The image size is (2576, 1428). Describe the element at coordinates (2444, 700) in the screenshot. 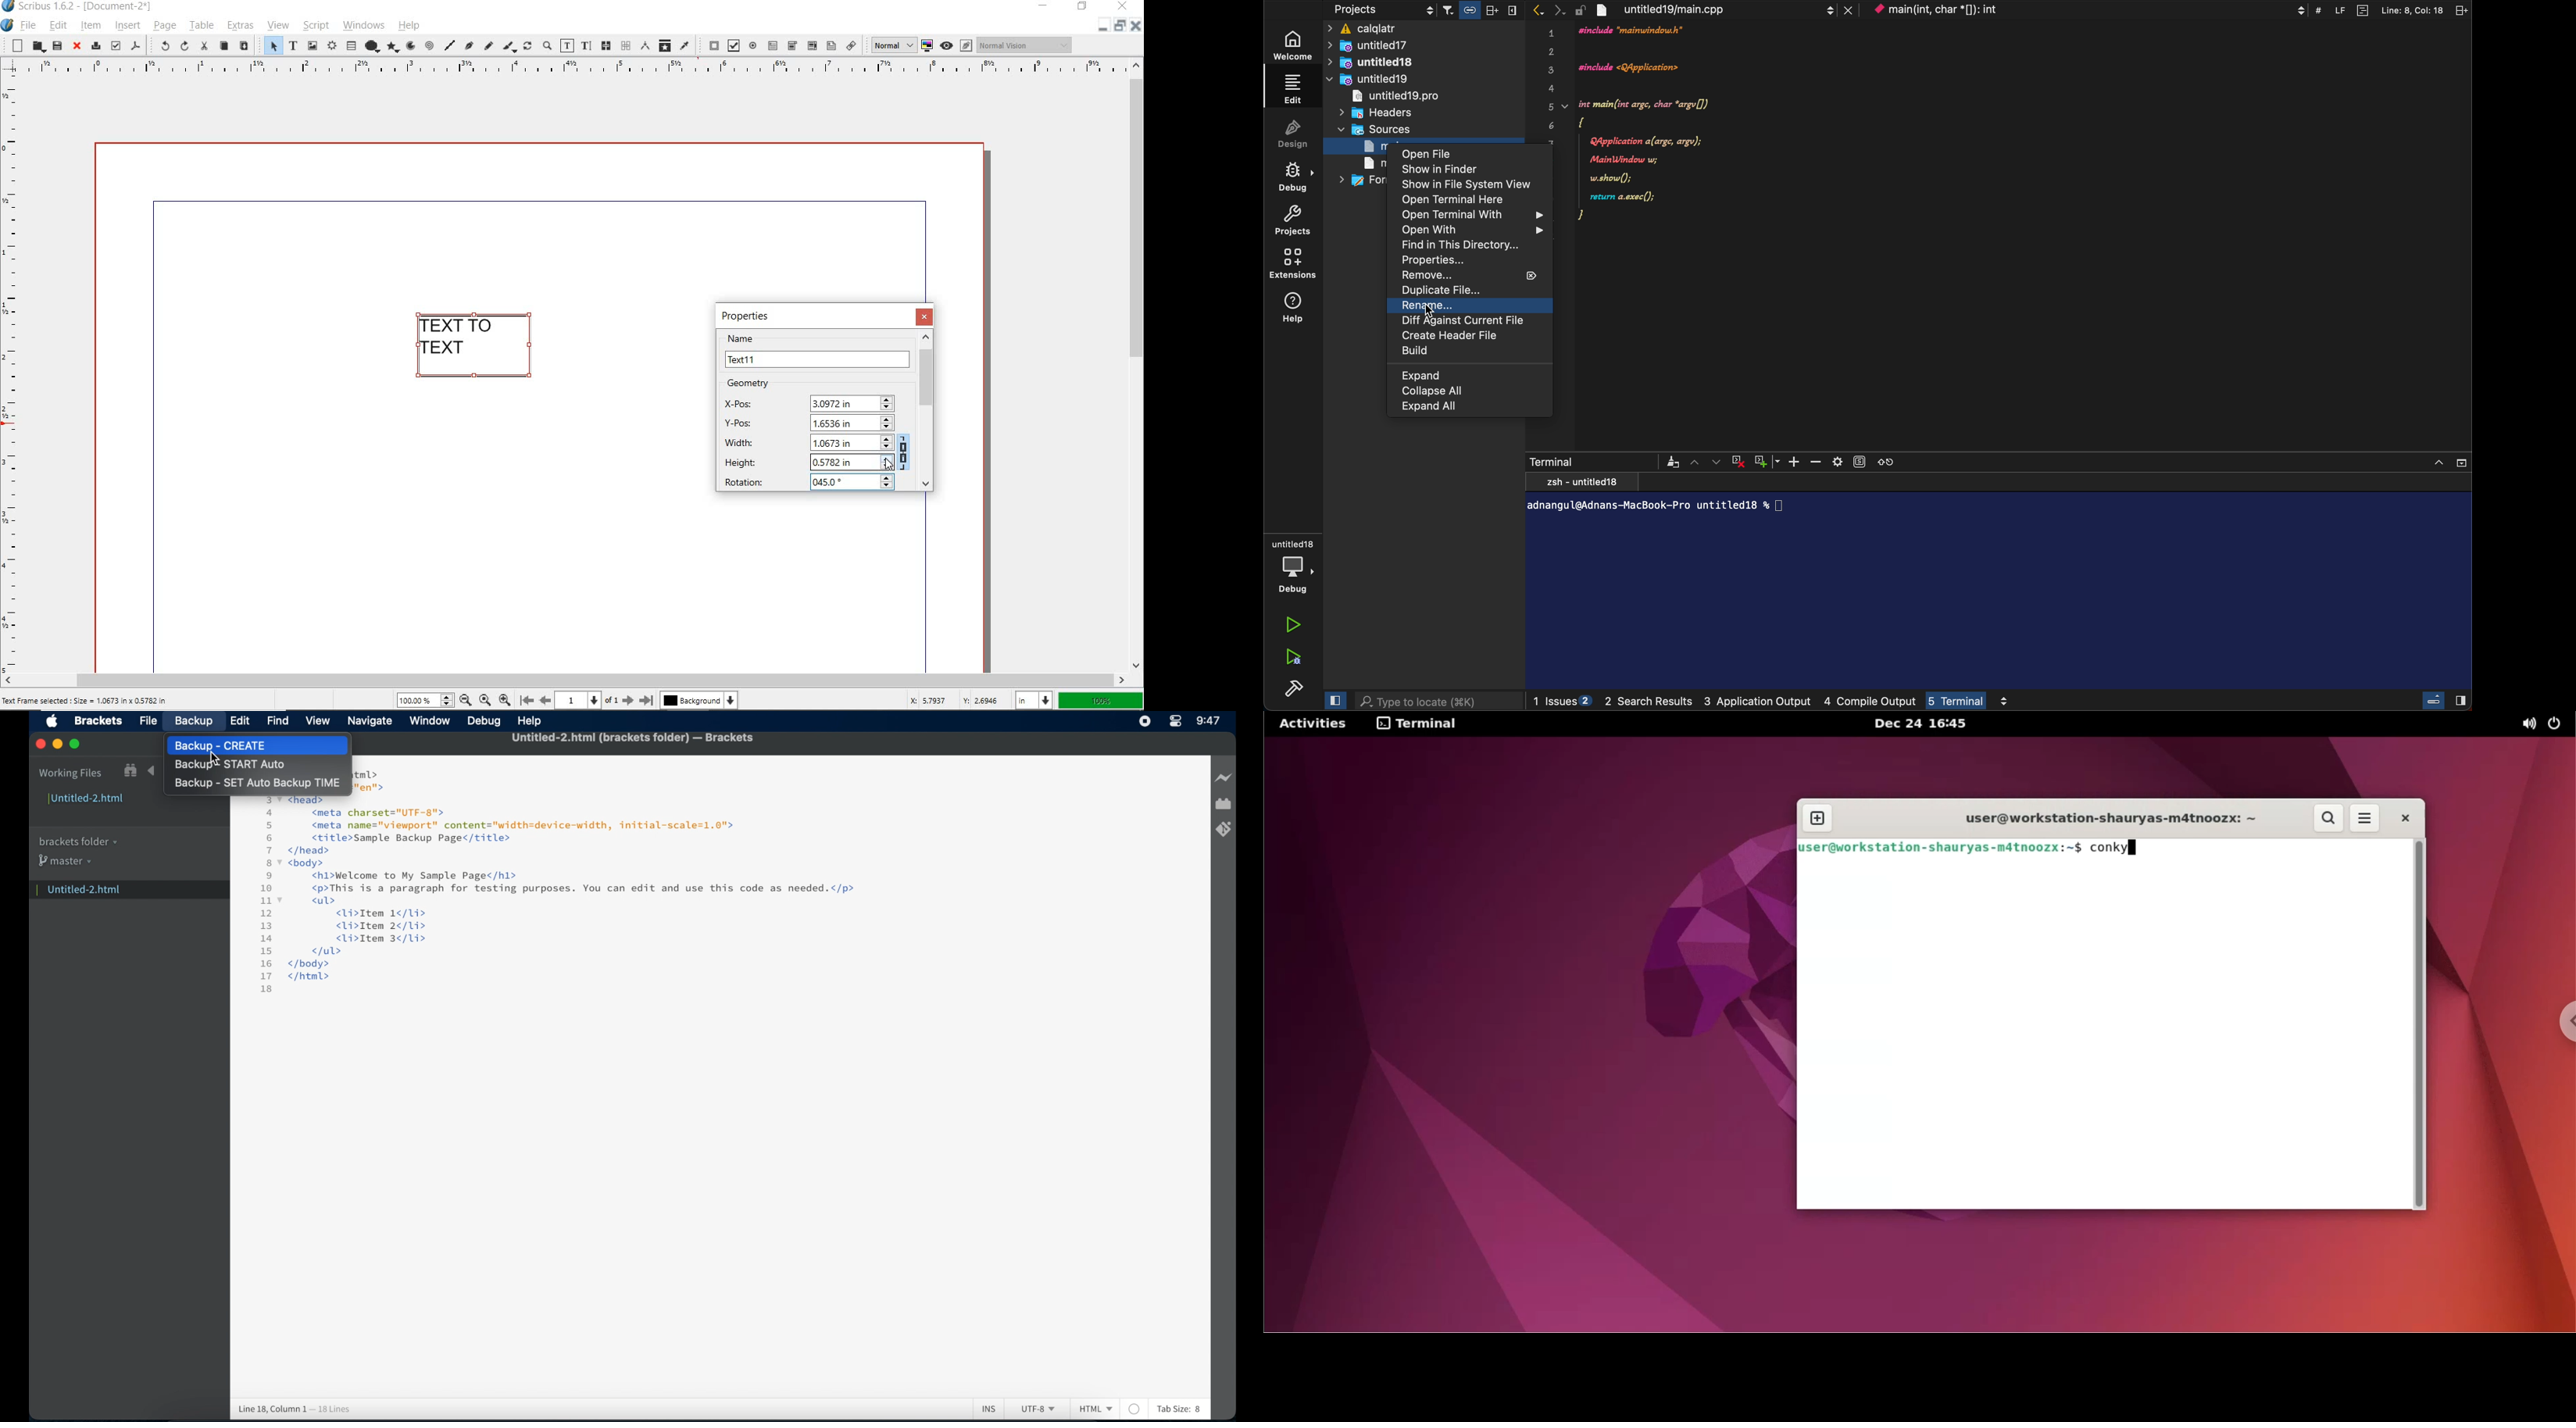

I see `close slide Bar` at that location.